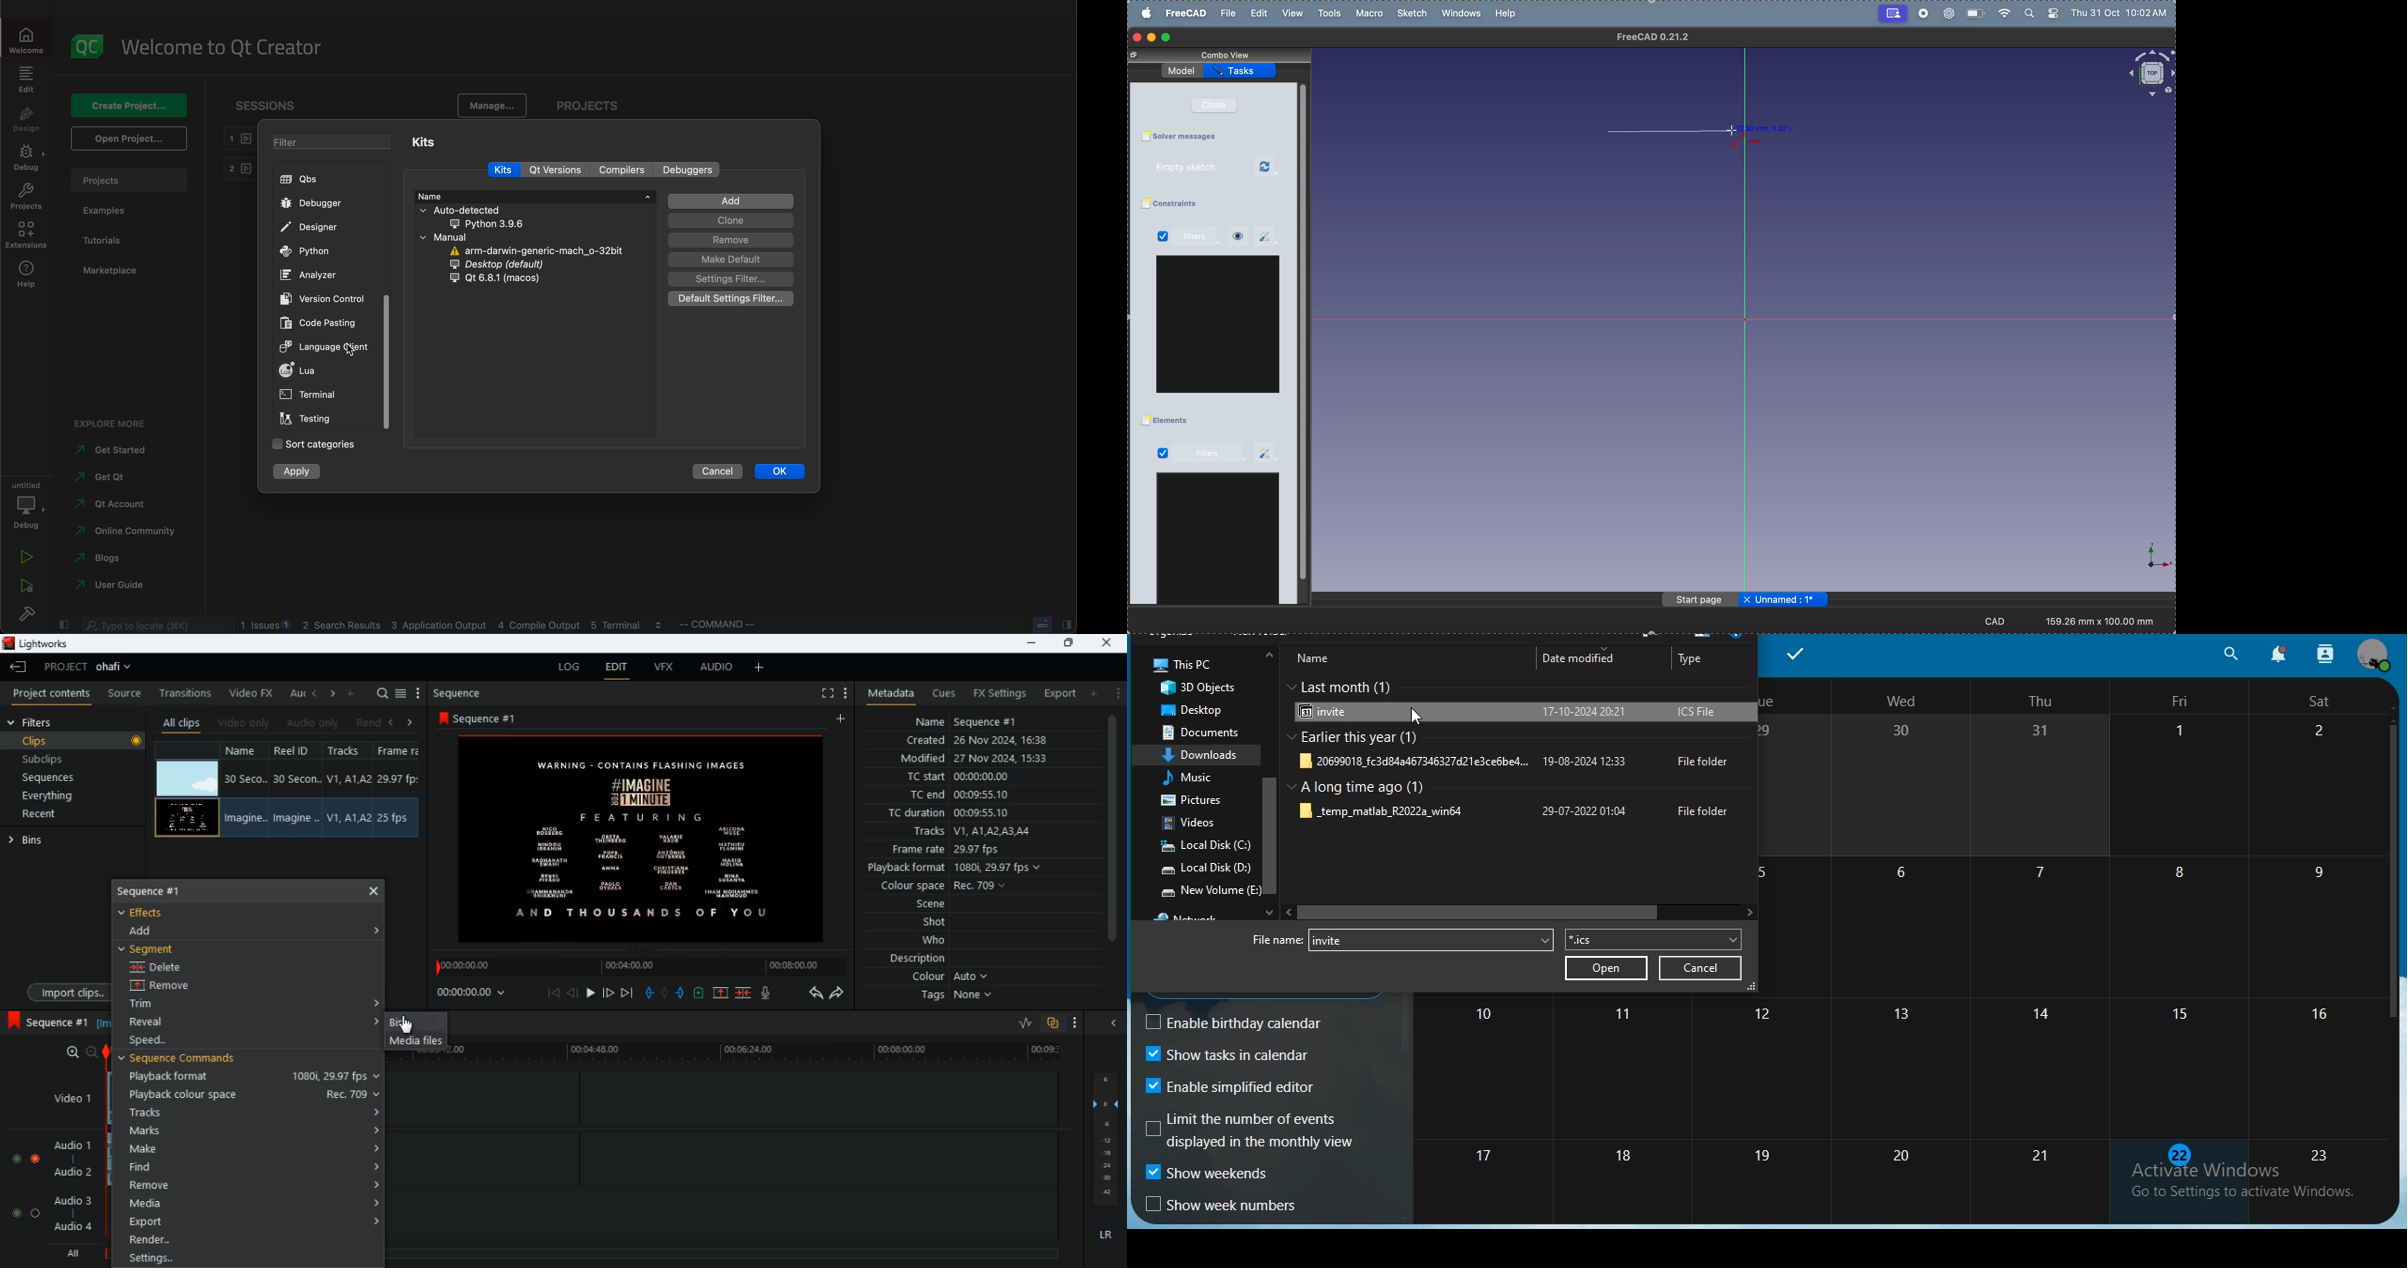 The width and height of the screenshot is (2408, 1288). Describe the element at coordinates (1249, 1023) in the screenshot. I see `enable birthday calendar` at that location.